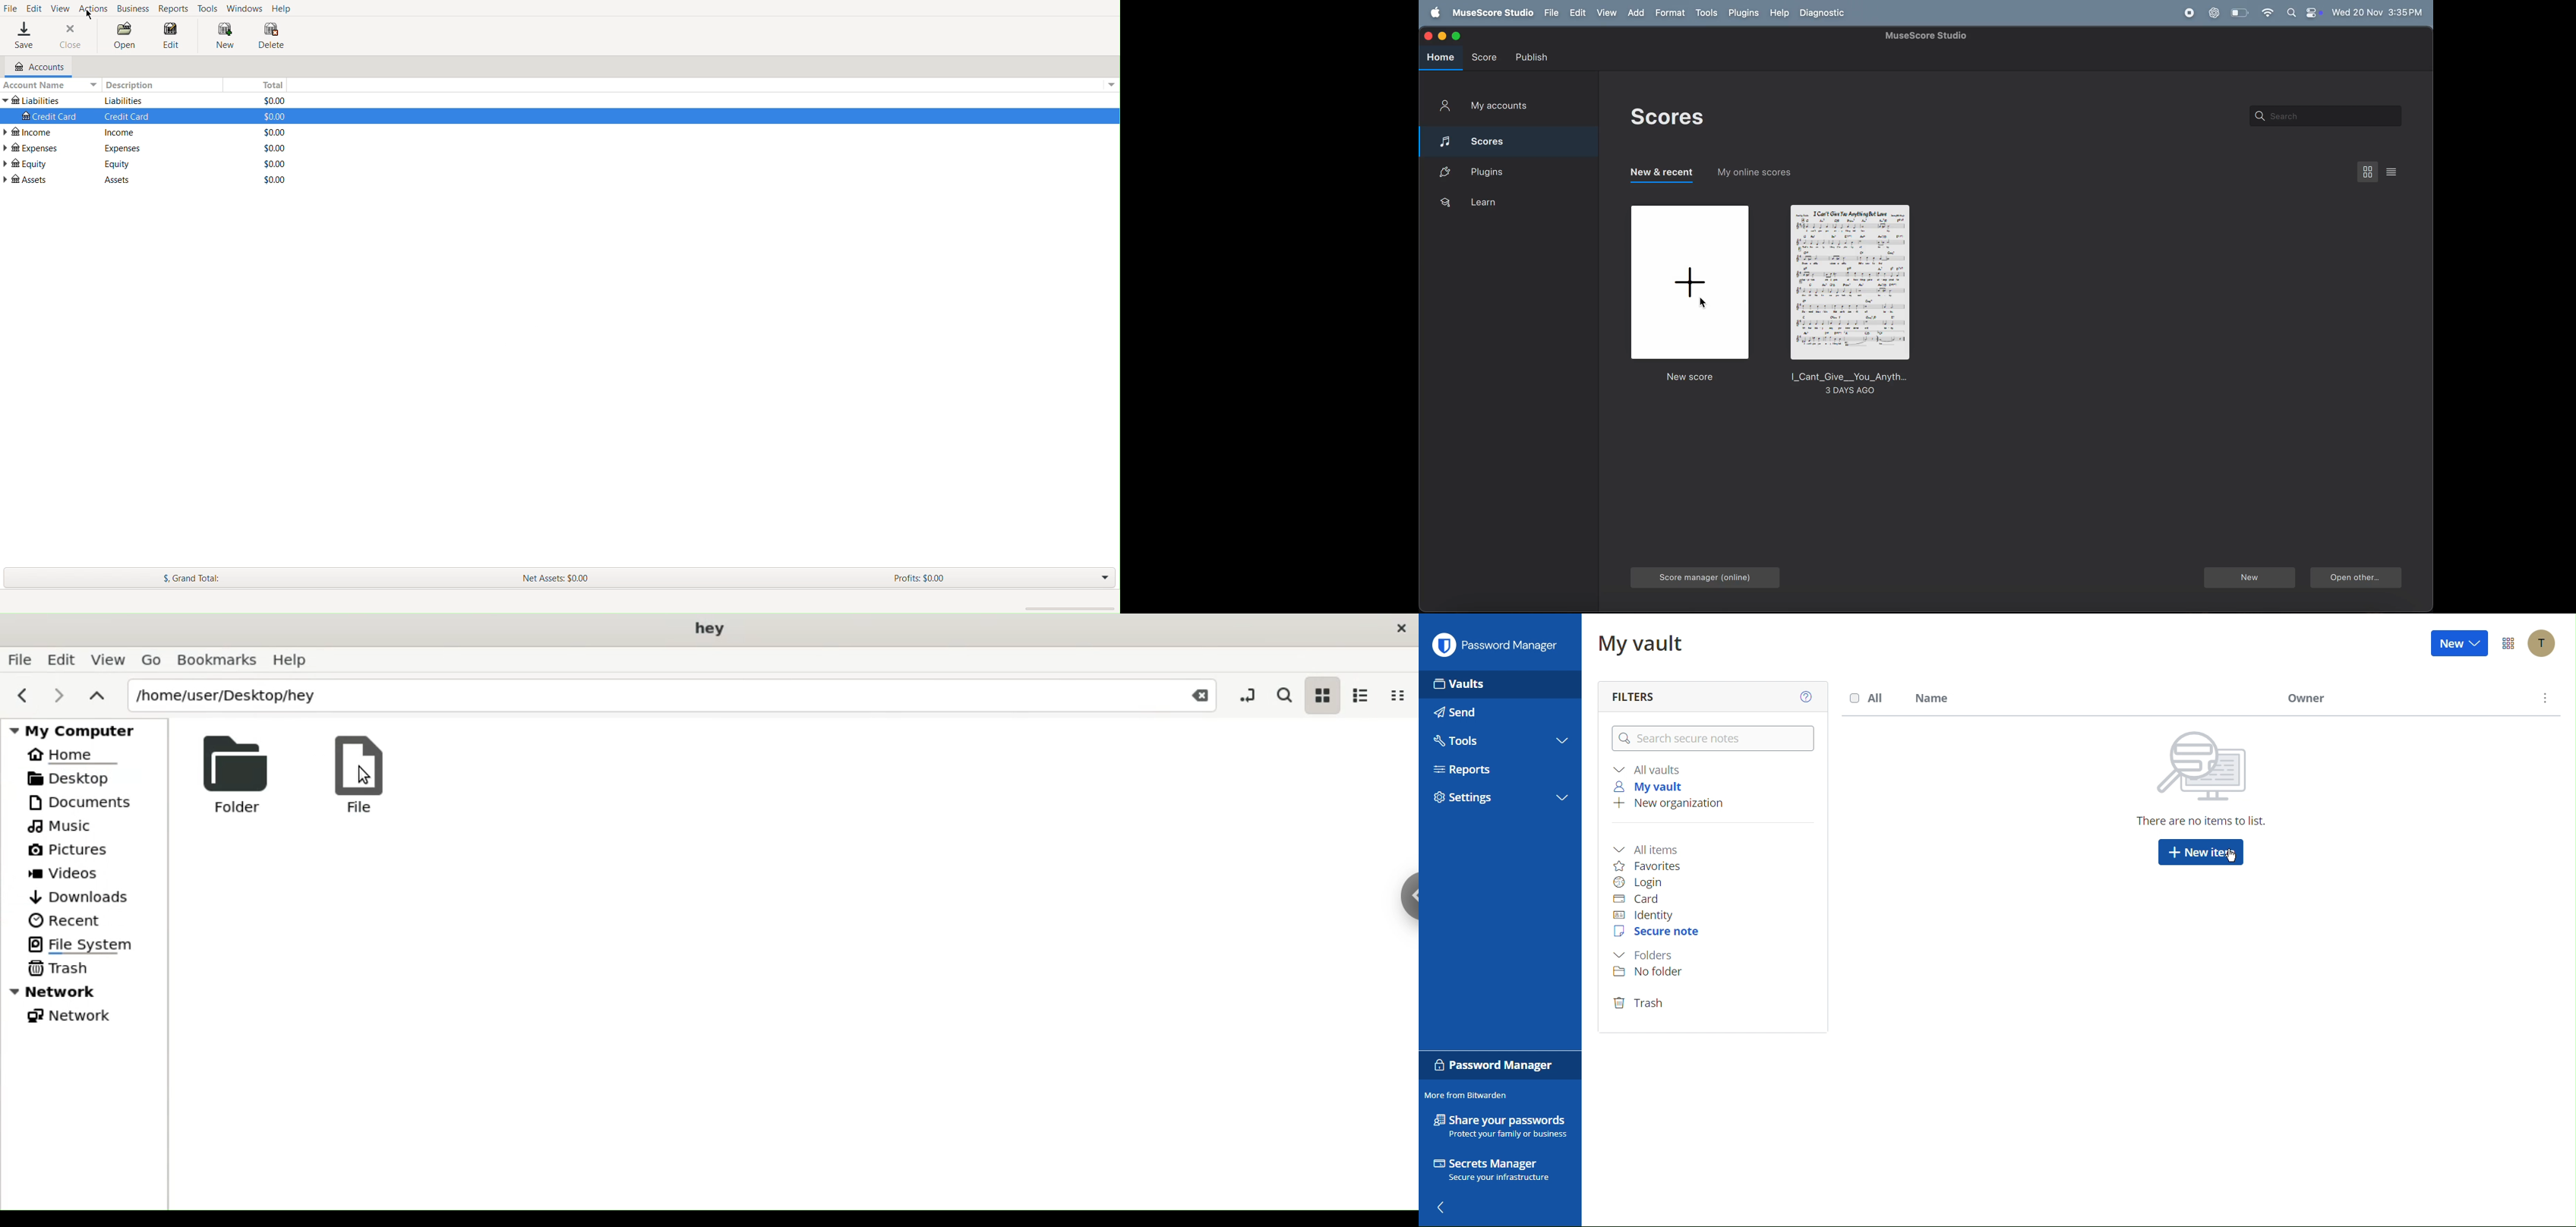 The height and width of the screenshot is (1232, 2576). I want to click on wifi, so click(2267, 13).